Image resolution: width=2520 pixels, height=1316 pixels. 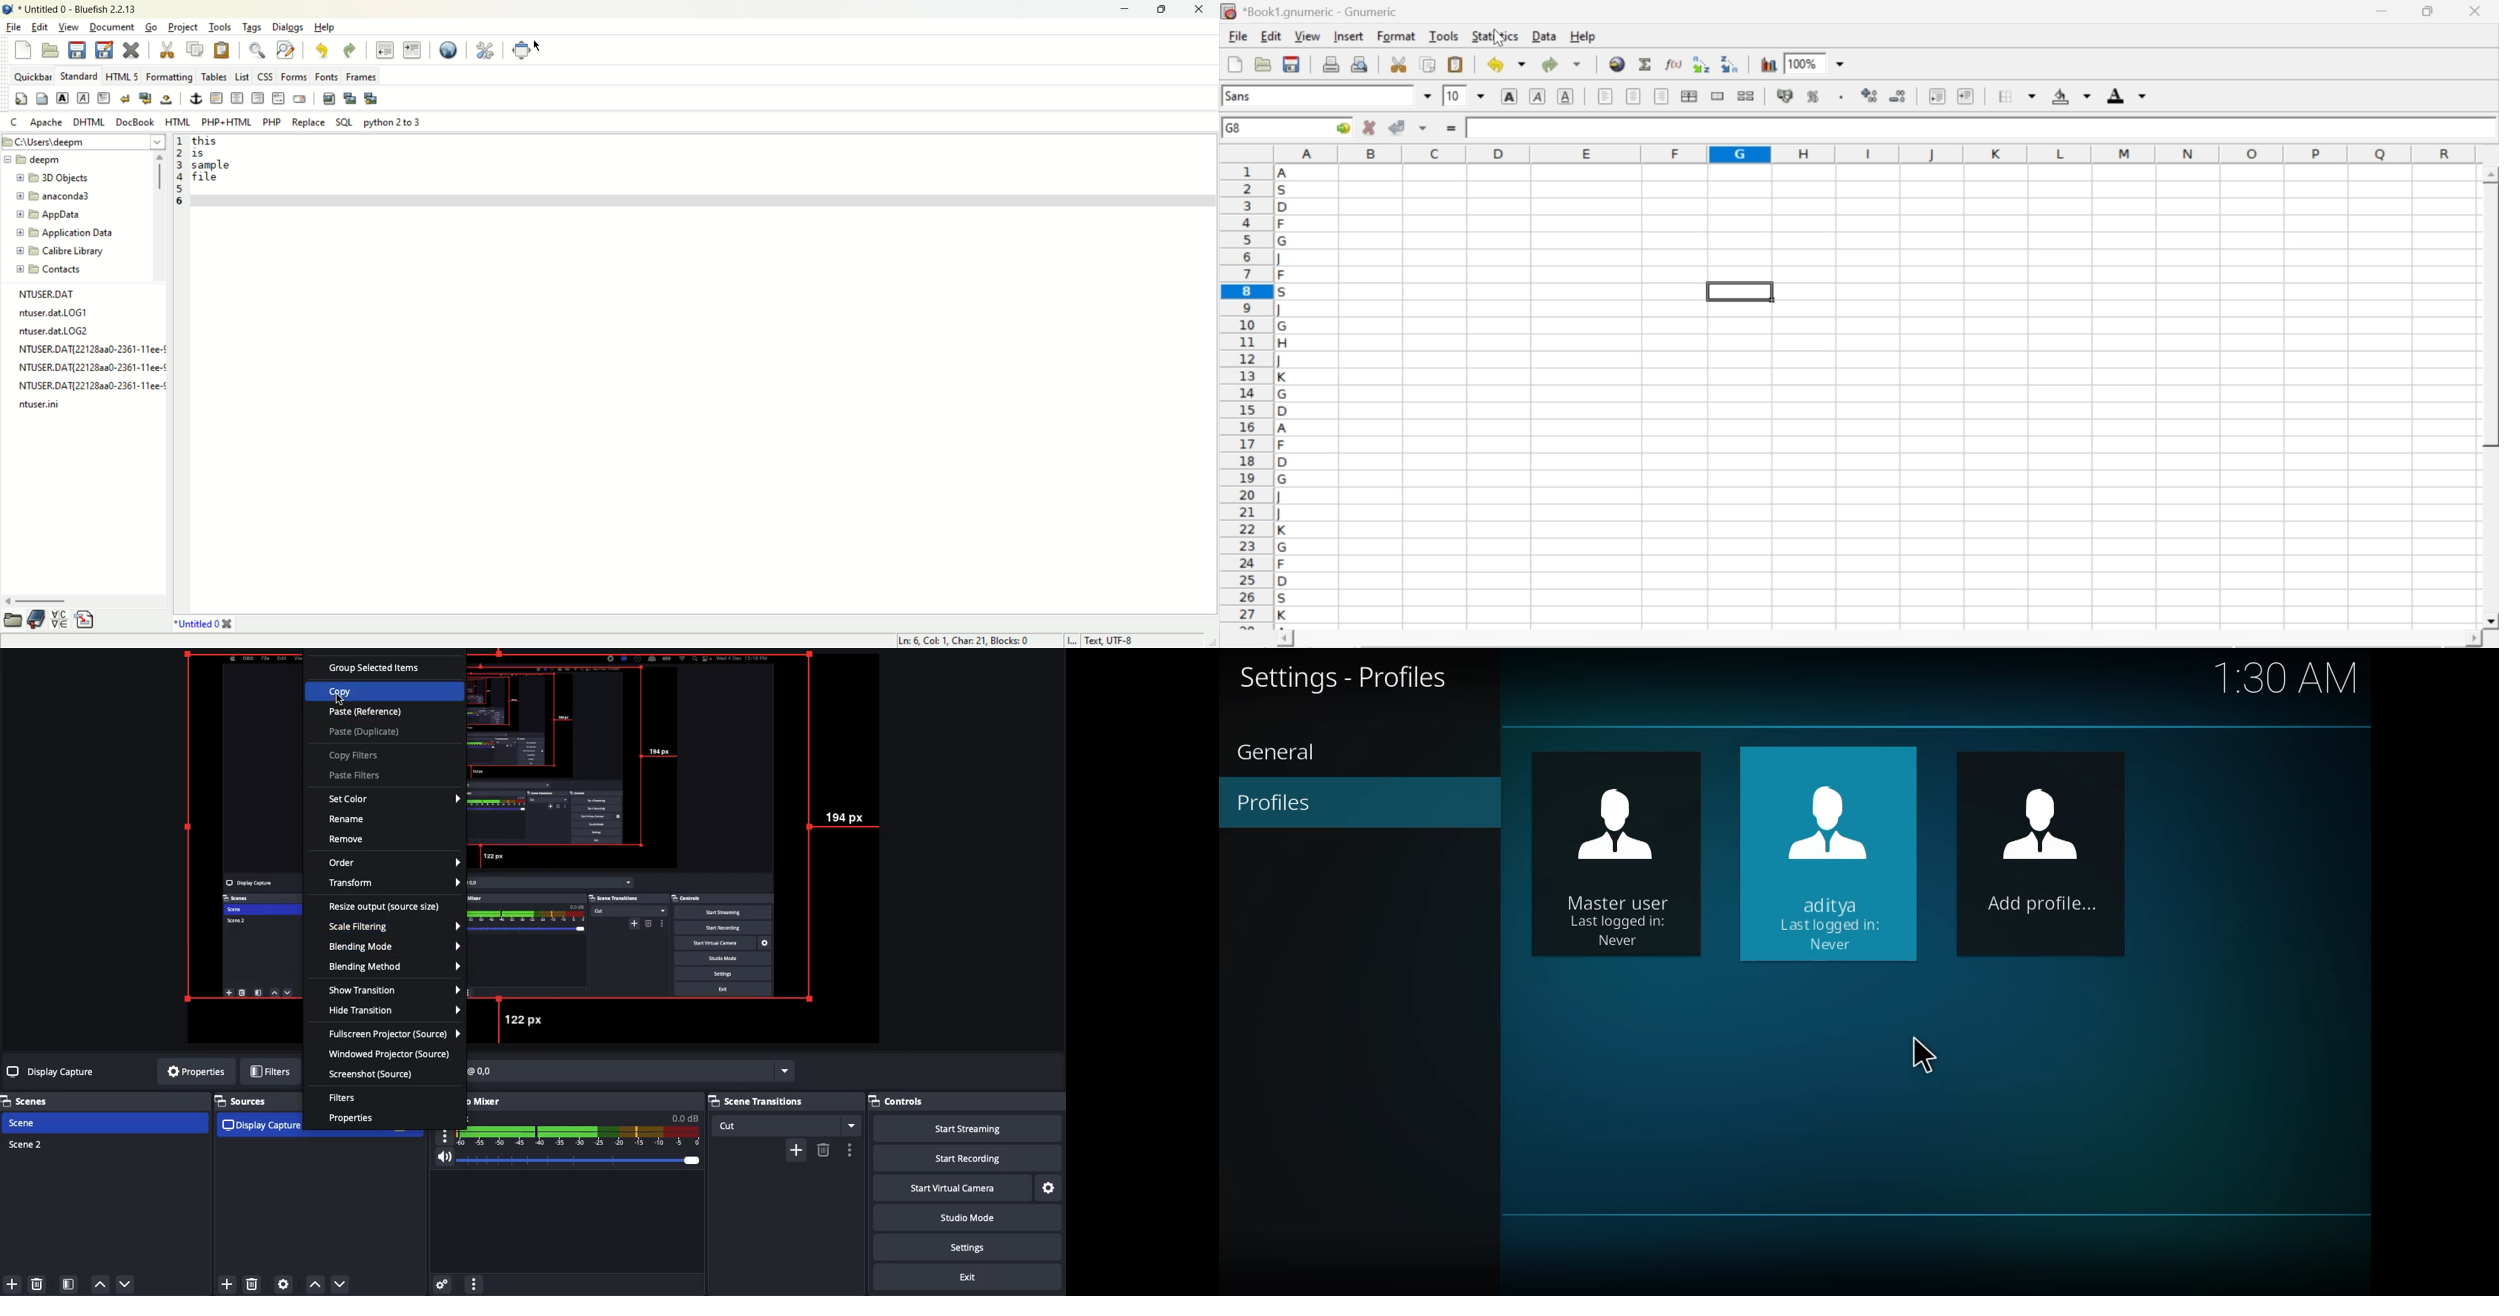 I want to click on Sources preference, so click(x=284, y=1281).